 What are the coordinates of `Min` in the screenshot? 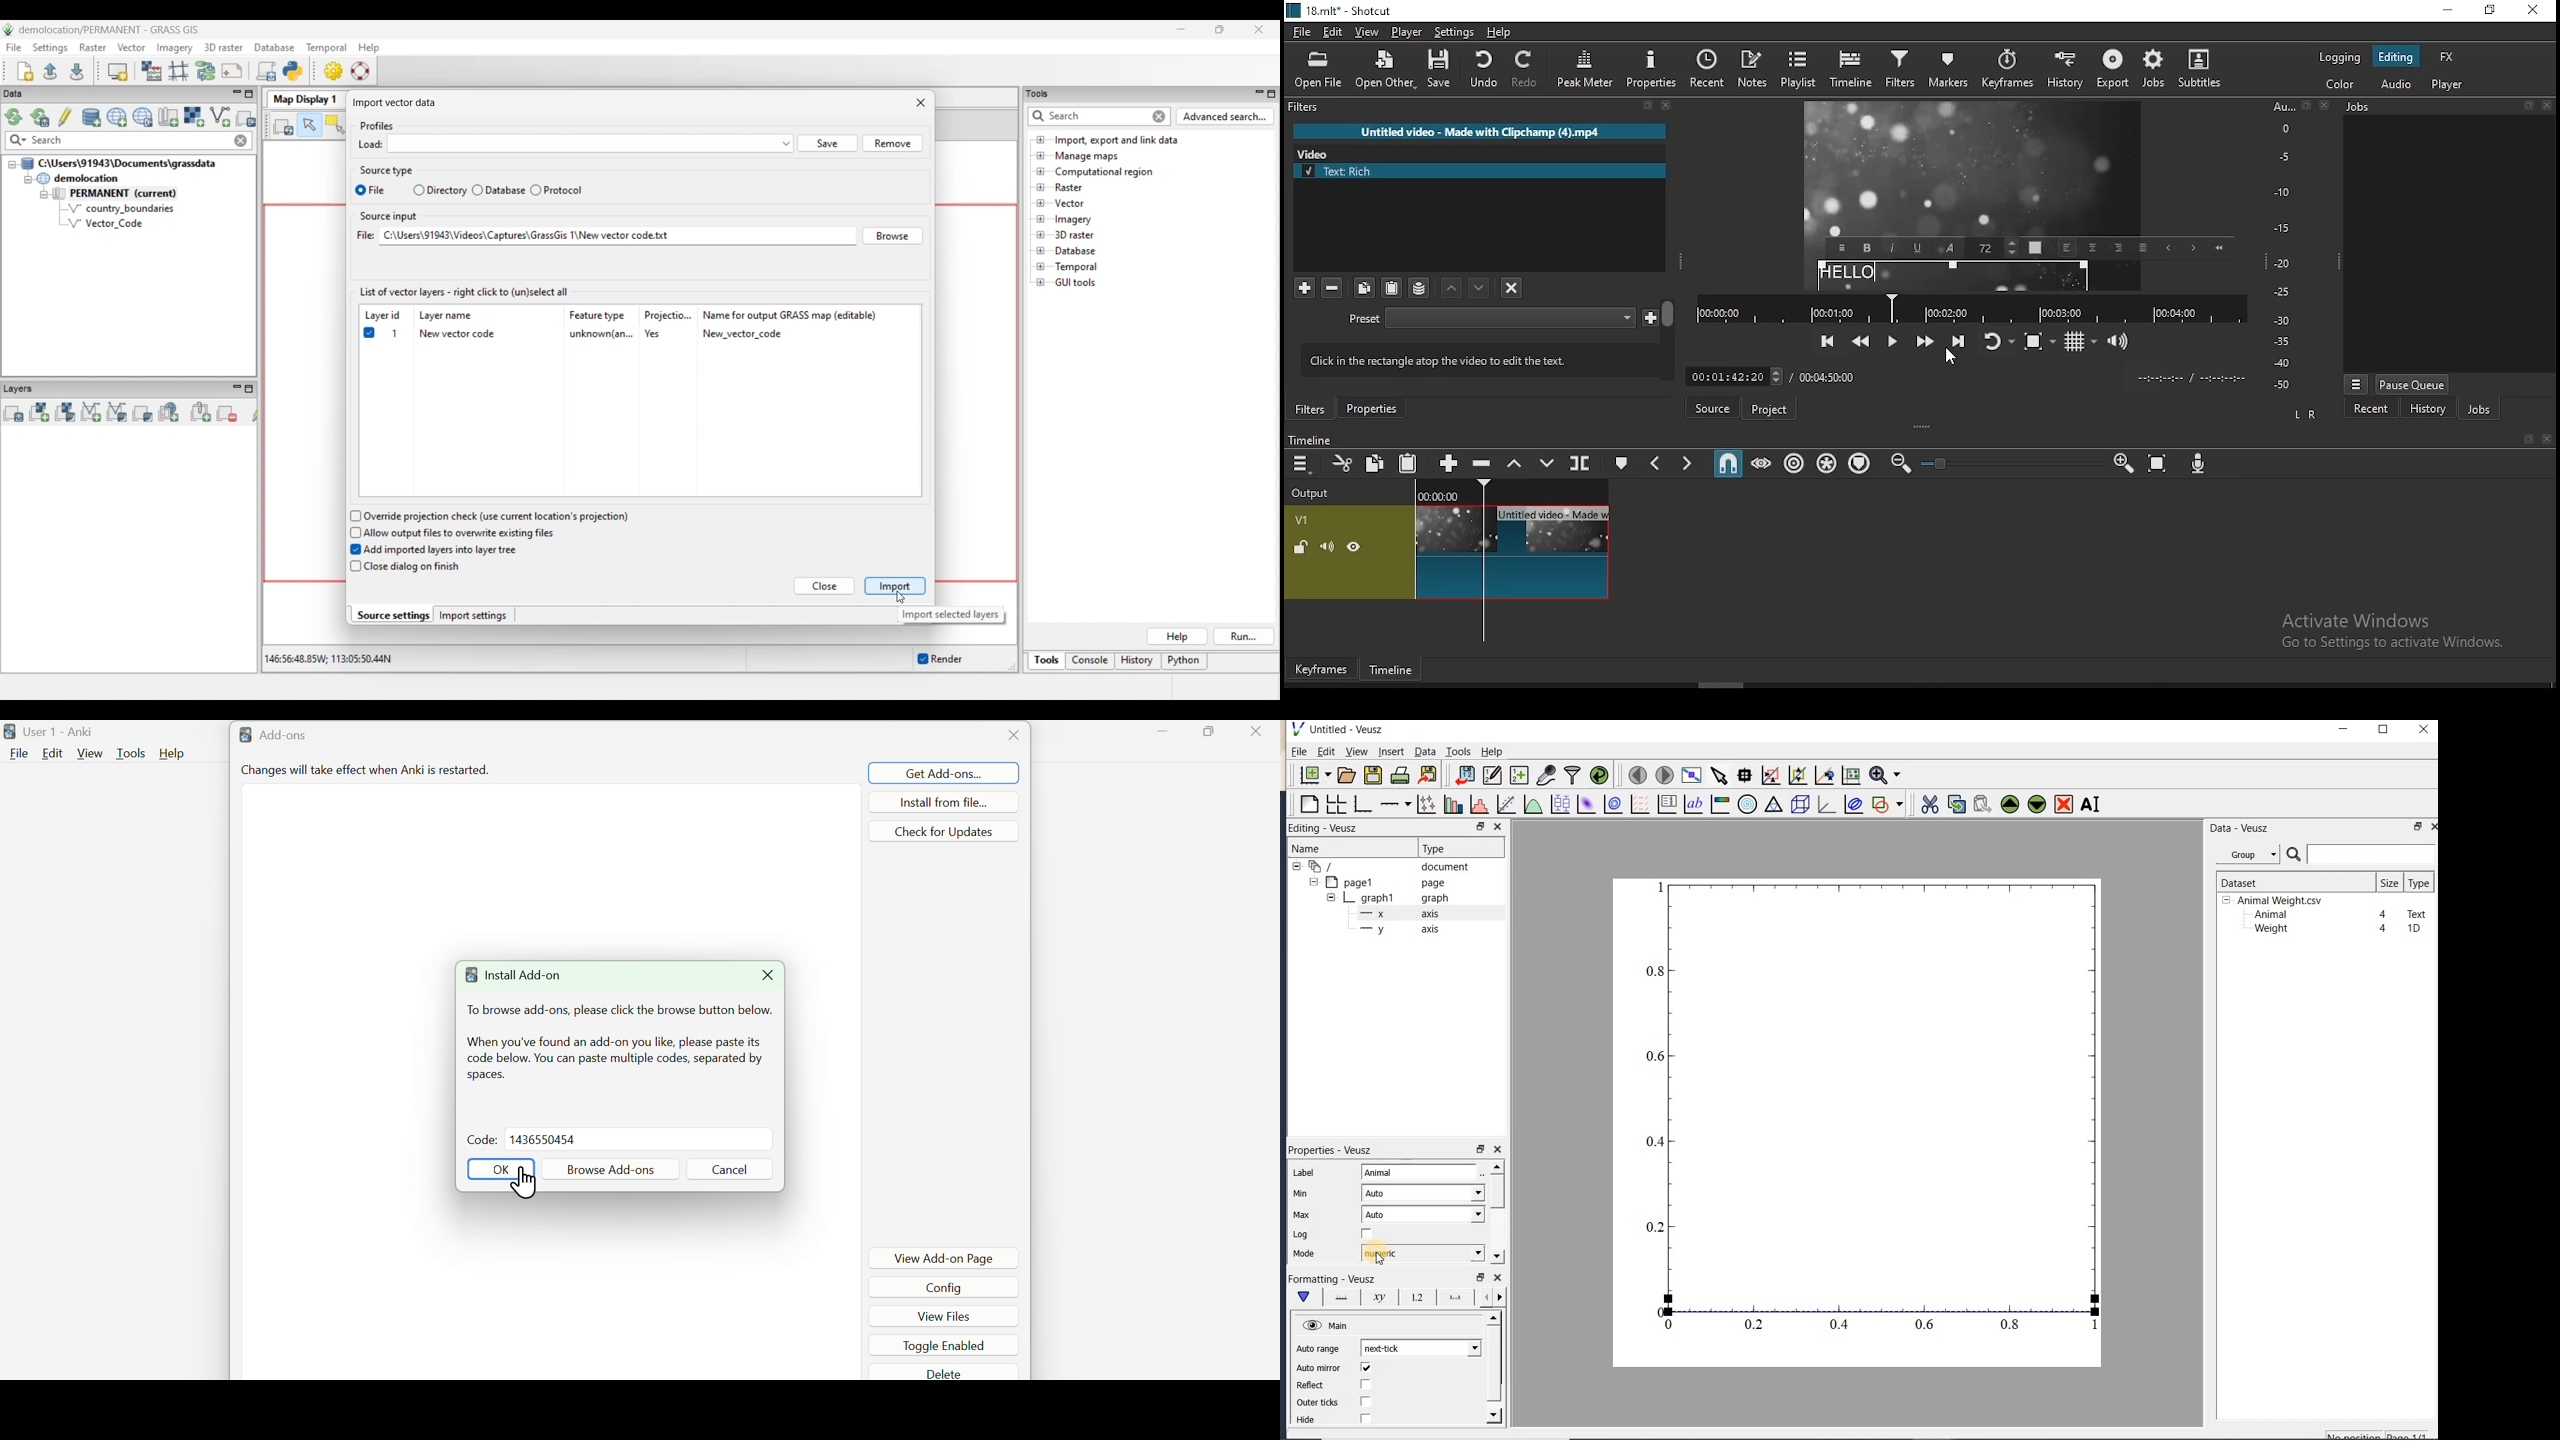 It's located at (1302, 1194).